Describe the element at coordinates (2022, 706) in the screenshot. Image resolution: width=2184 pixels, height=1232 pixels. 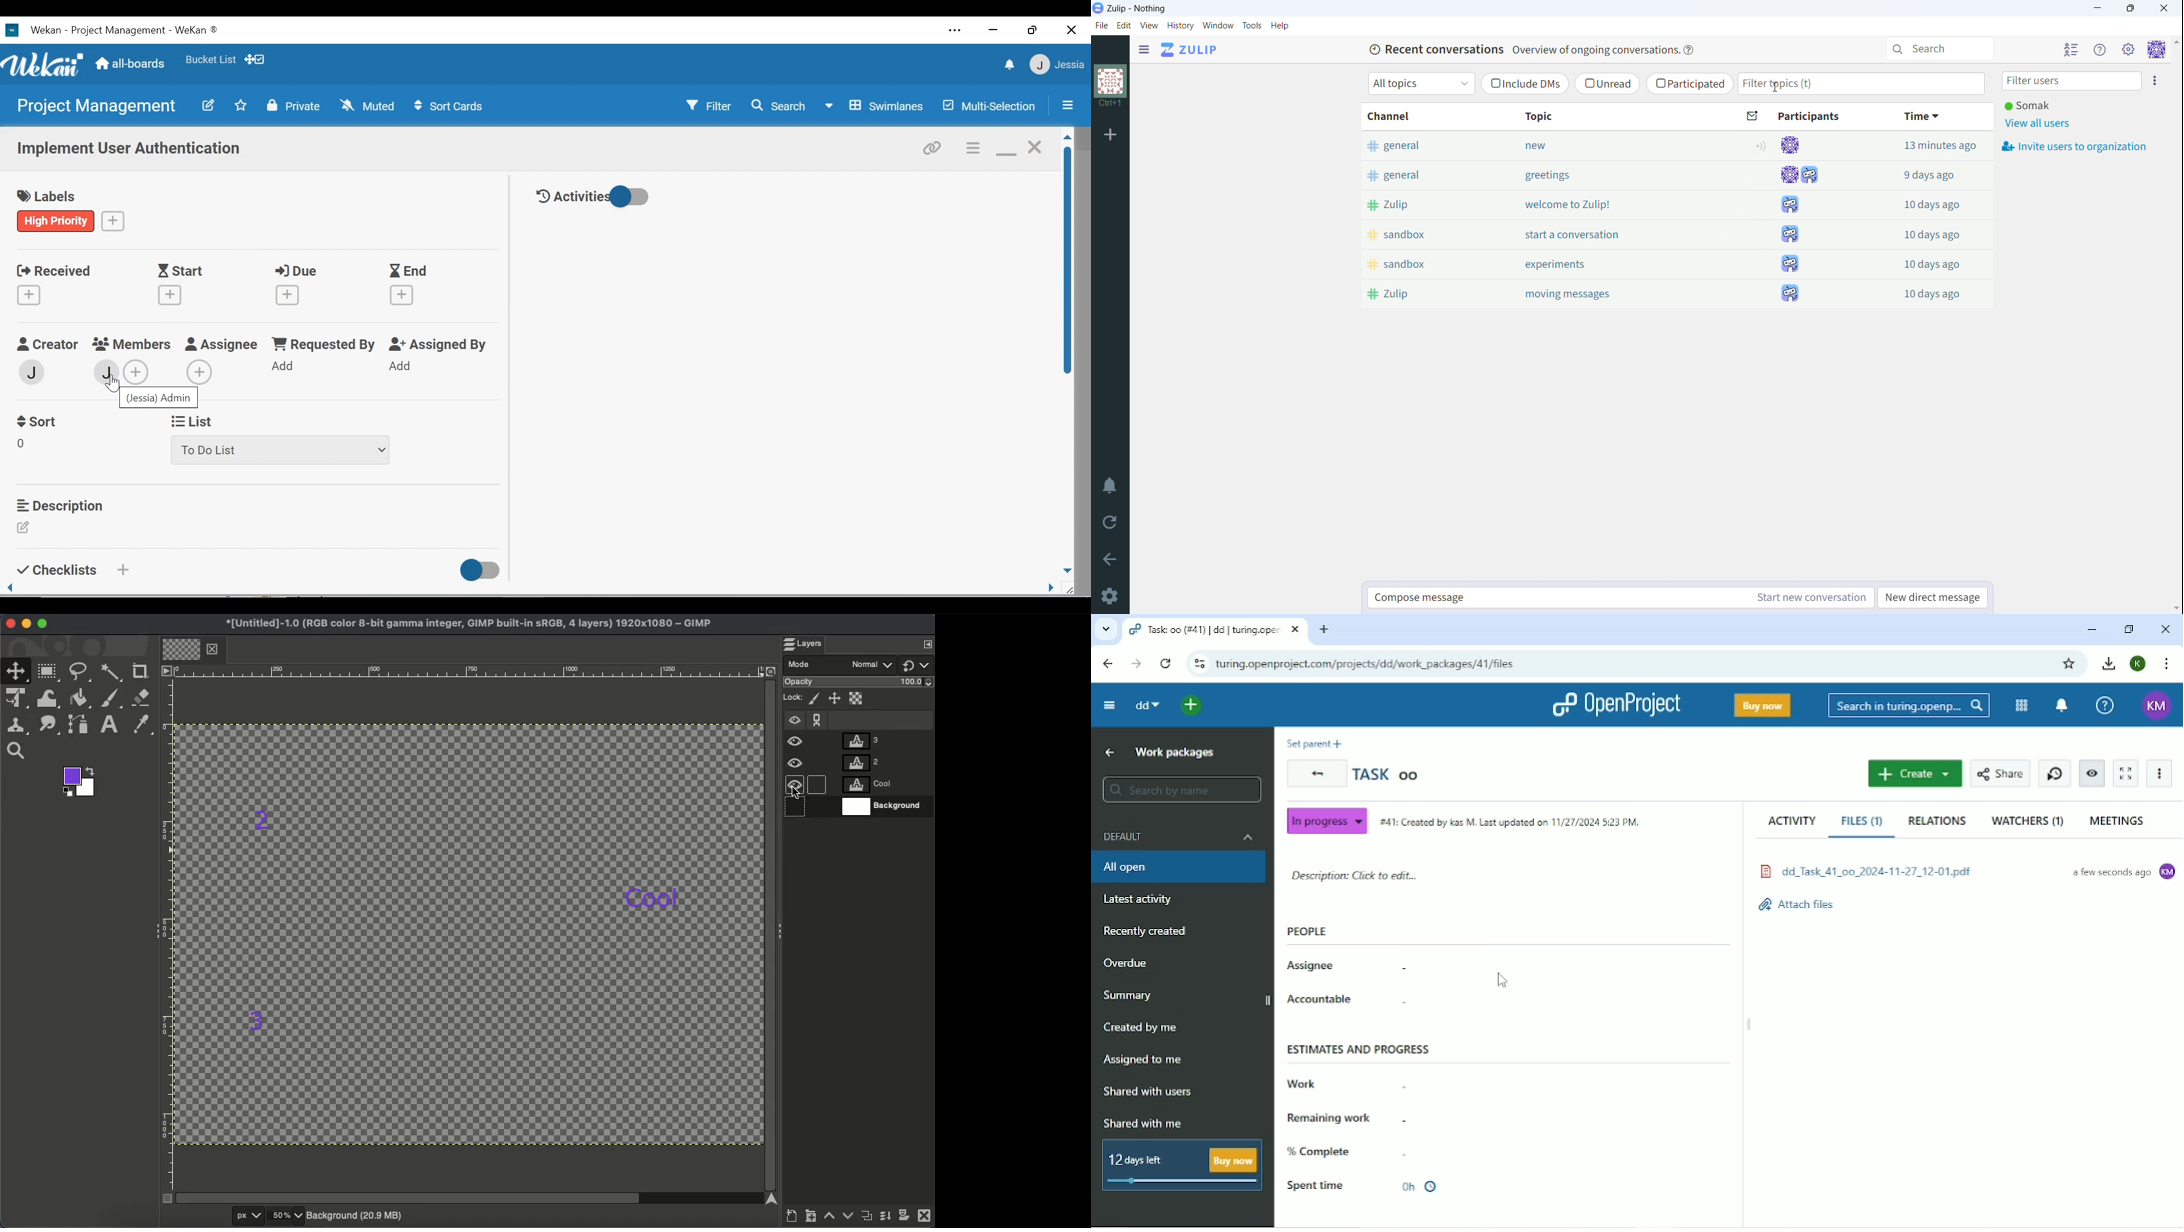
I see `Modules` at that location.